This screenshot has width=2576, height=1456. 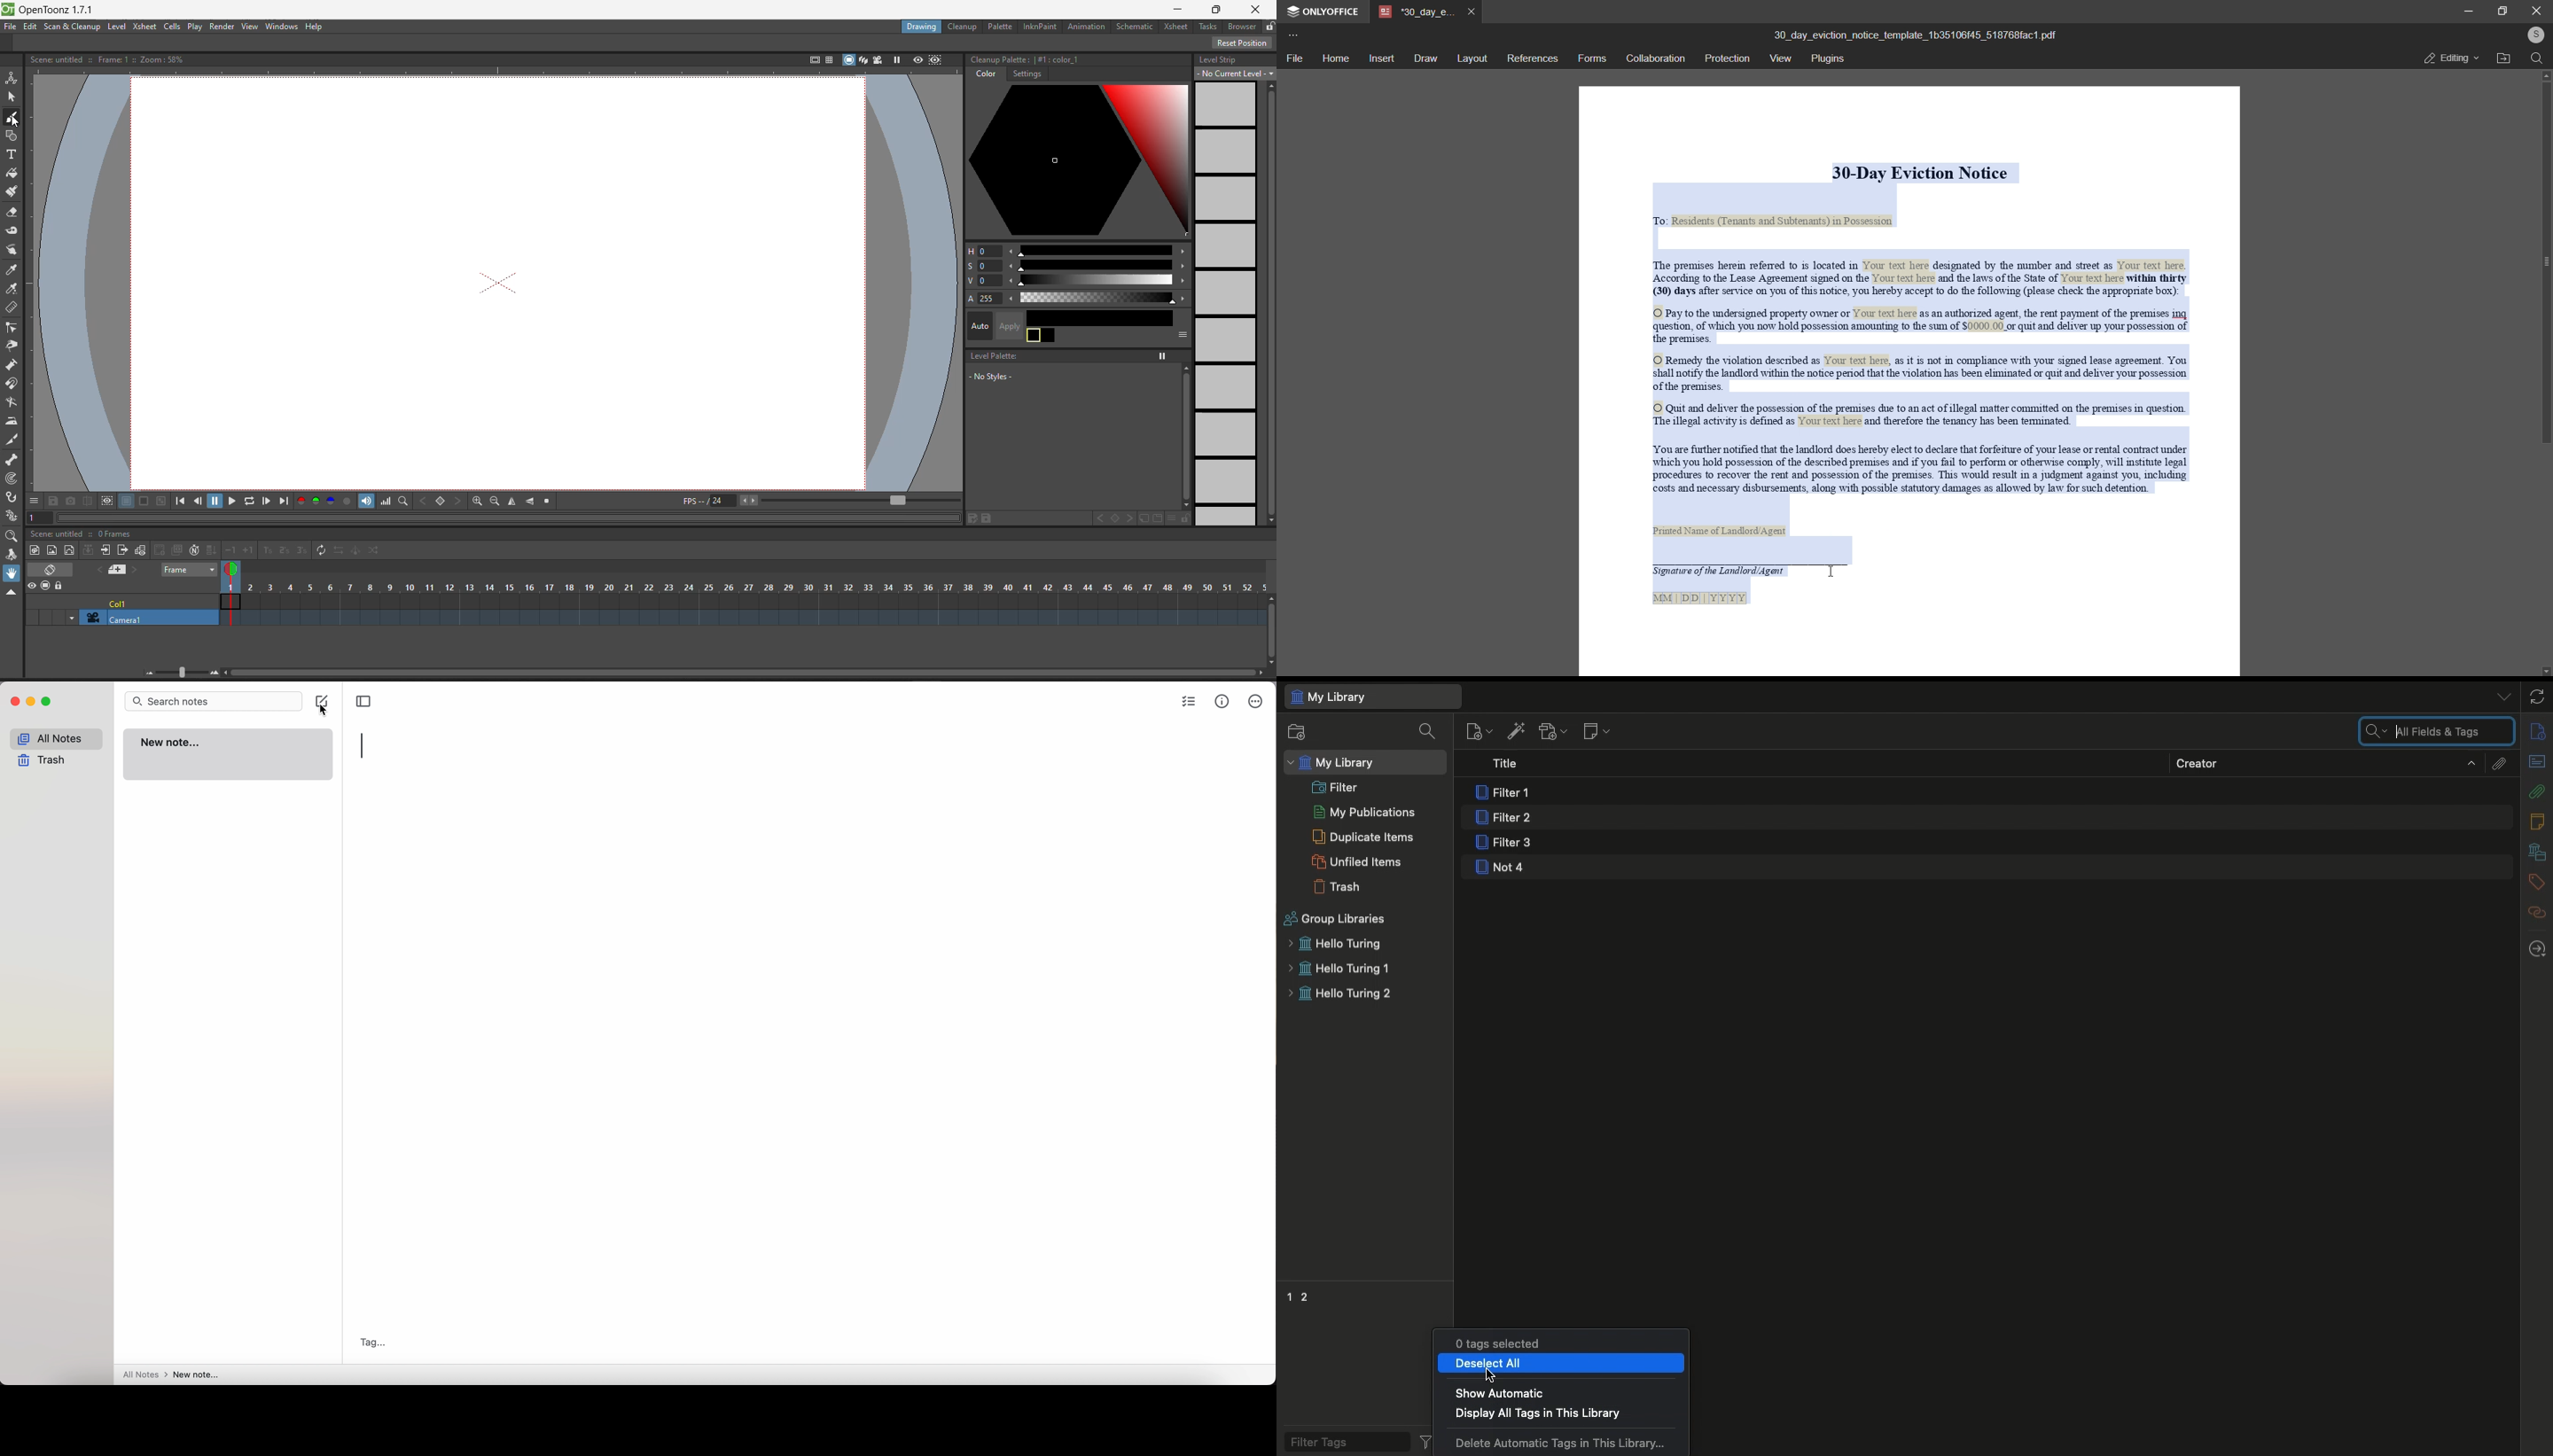 What do you see at coordinates (13, 554) in the screenshot?
I see `rotate tool` at bounding box center [13, 554].